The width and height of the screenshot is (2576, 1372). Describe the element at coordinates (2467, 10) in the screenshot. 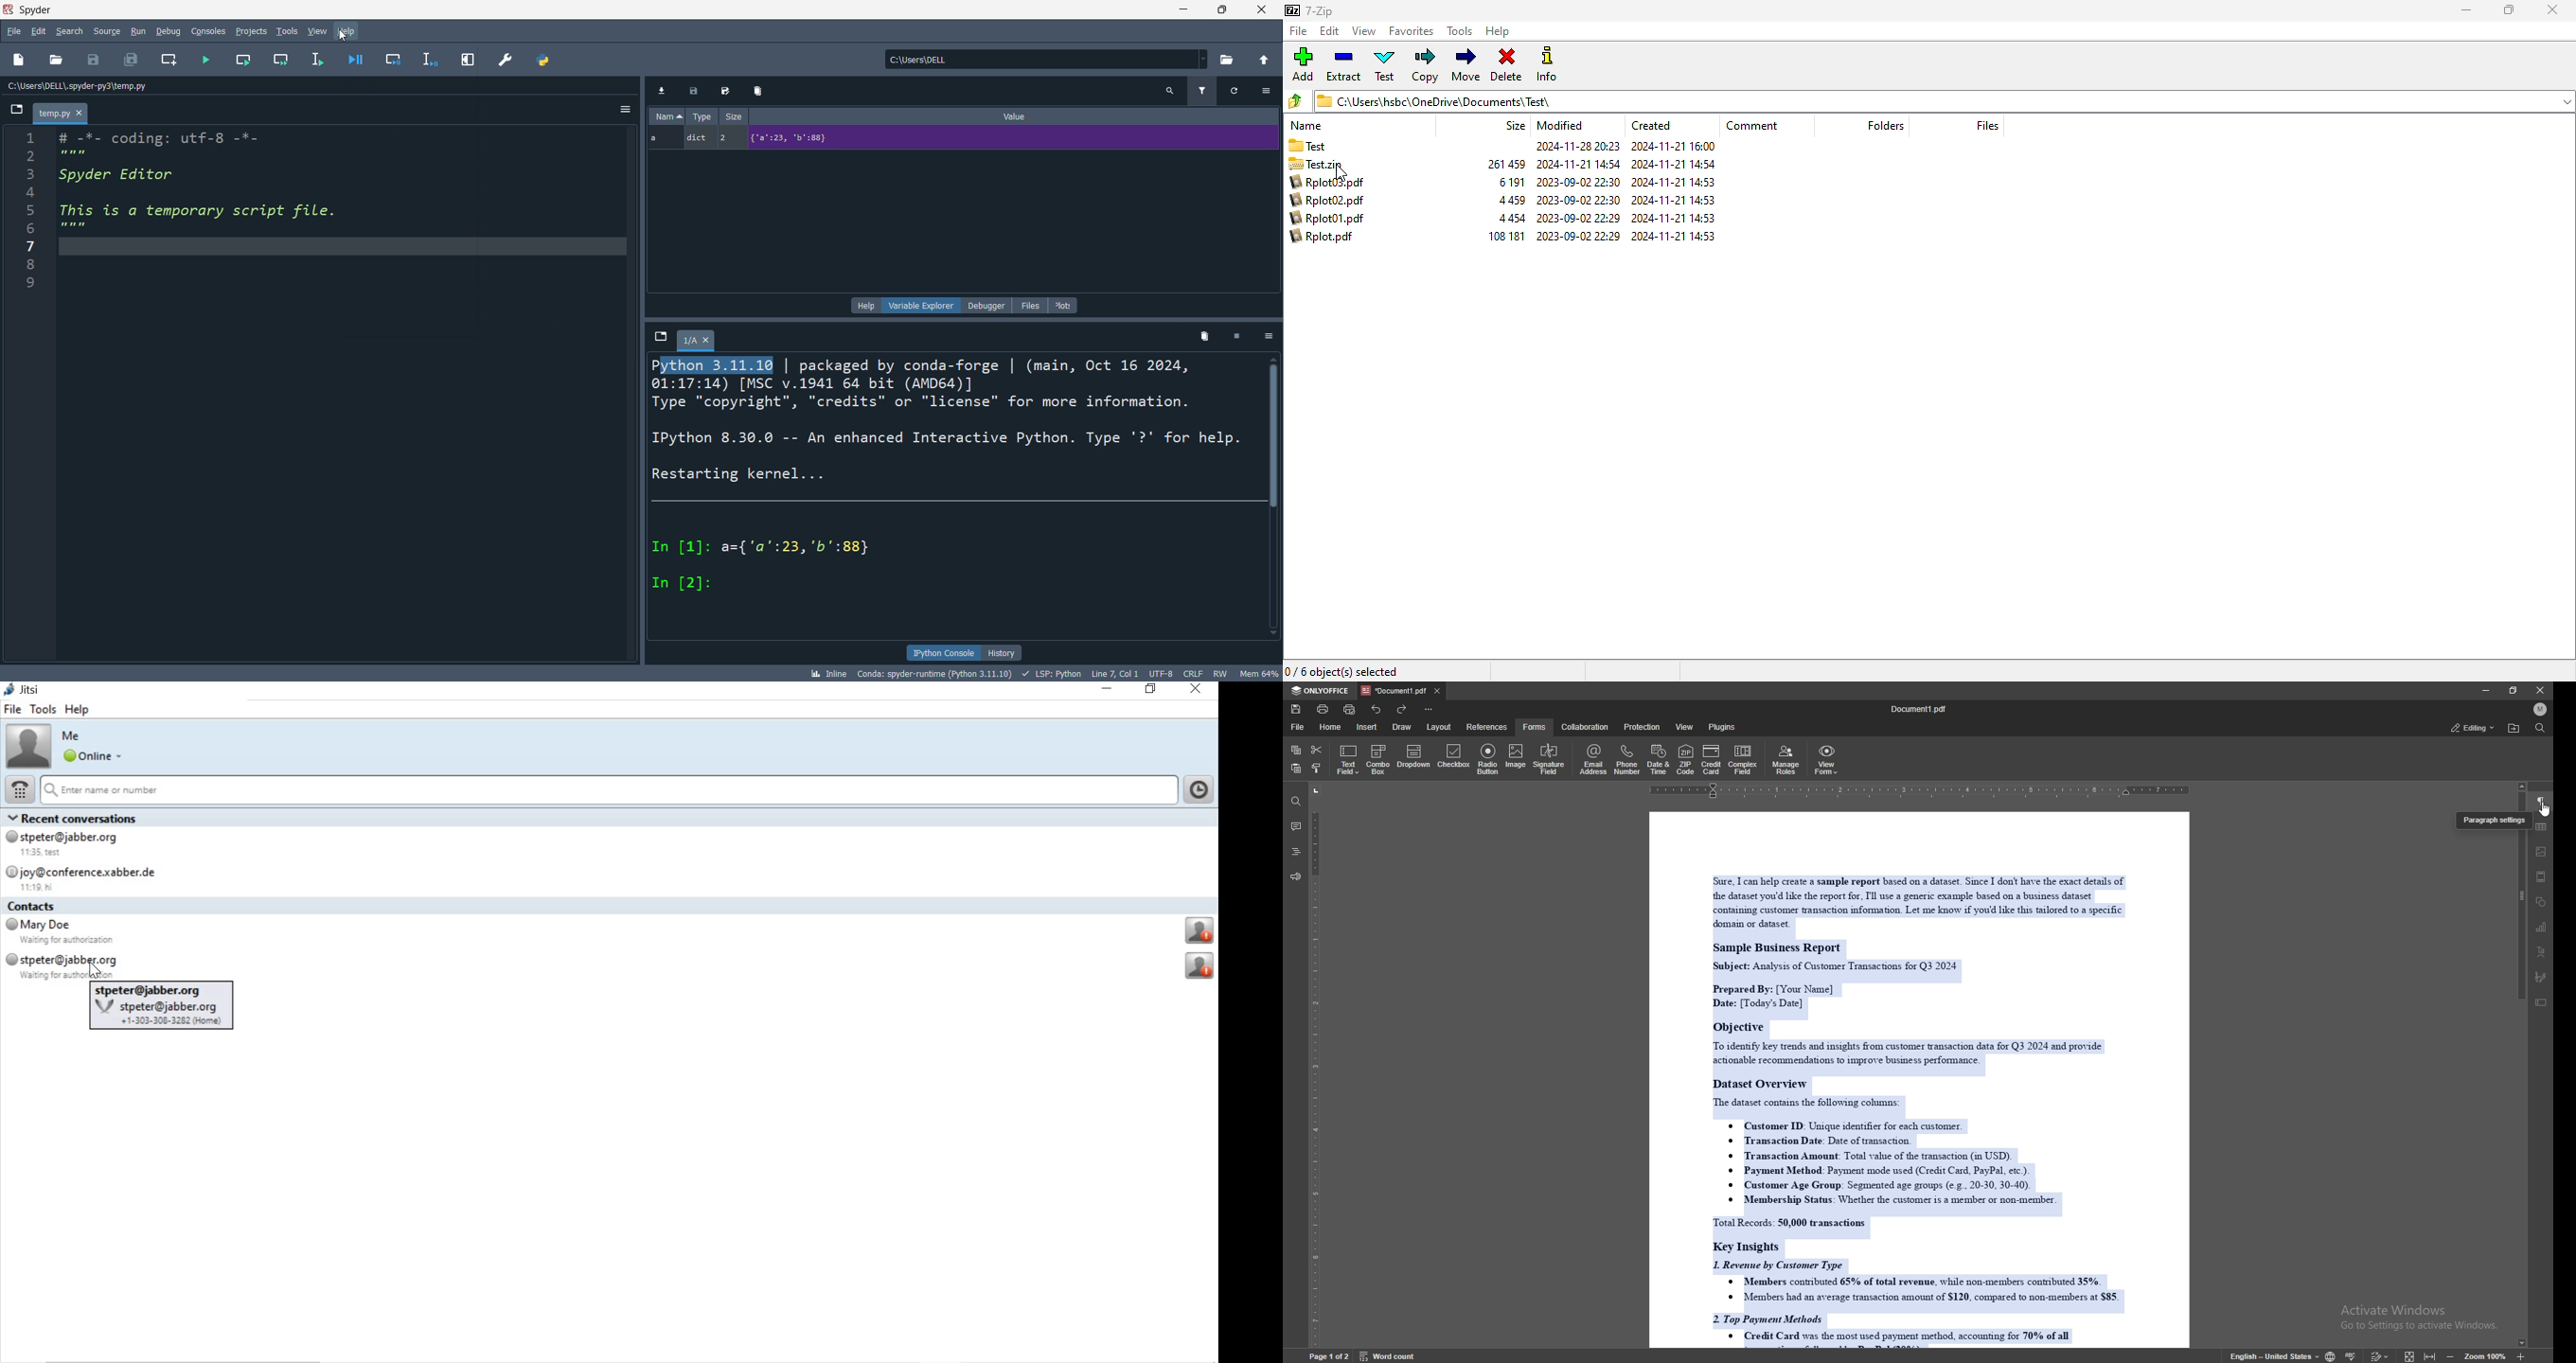

I see `minimize` at that location.